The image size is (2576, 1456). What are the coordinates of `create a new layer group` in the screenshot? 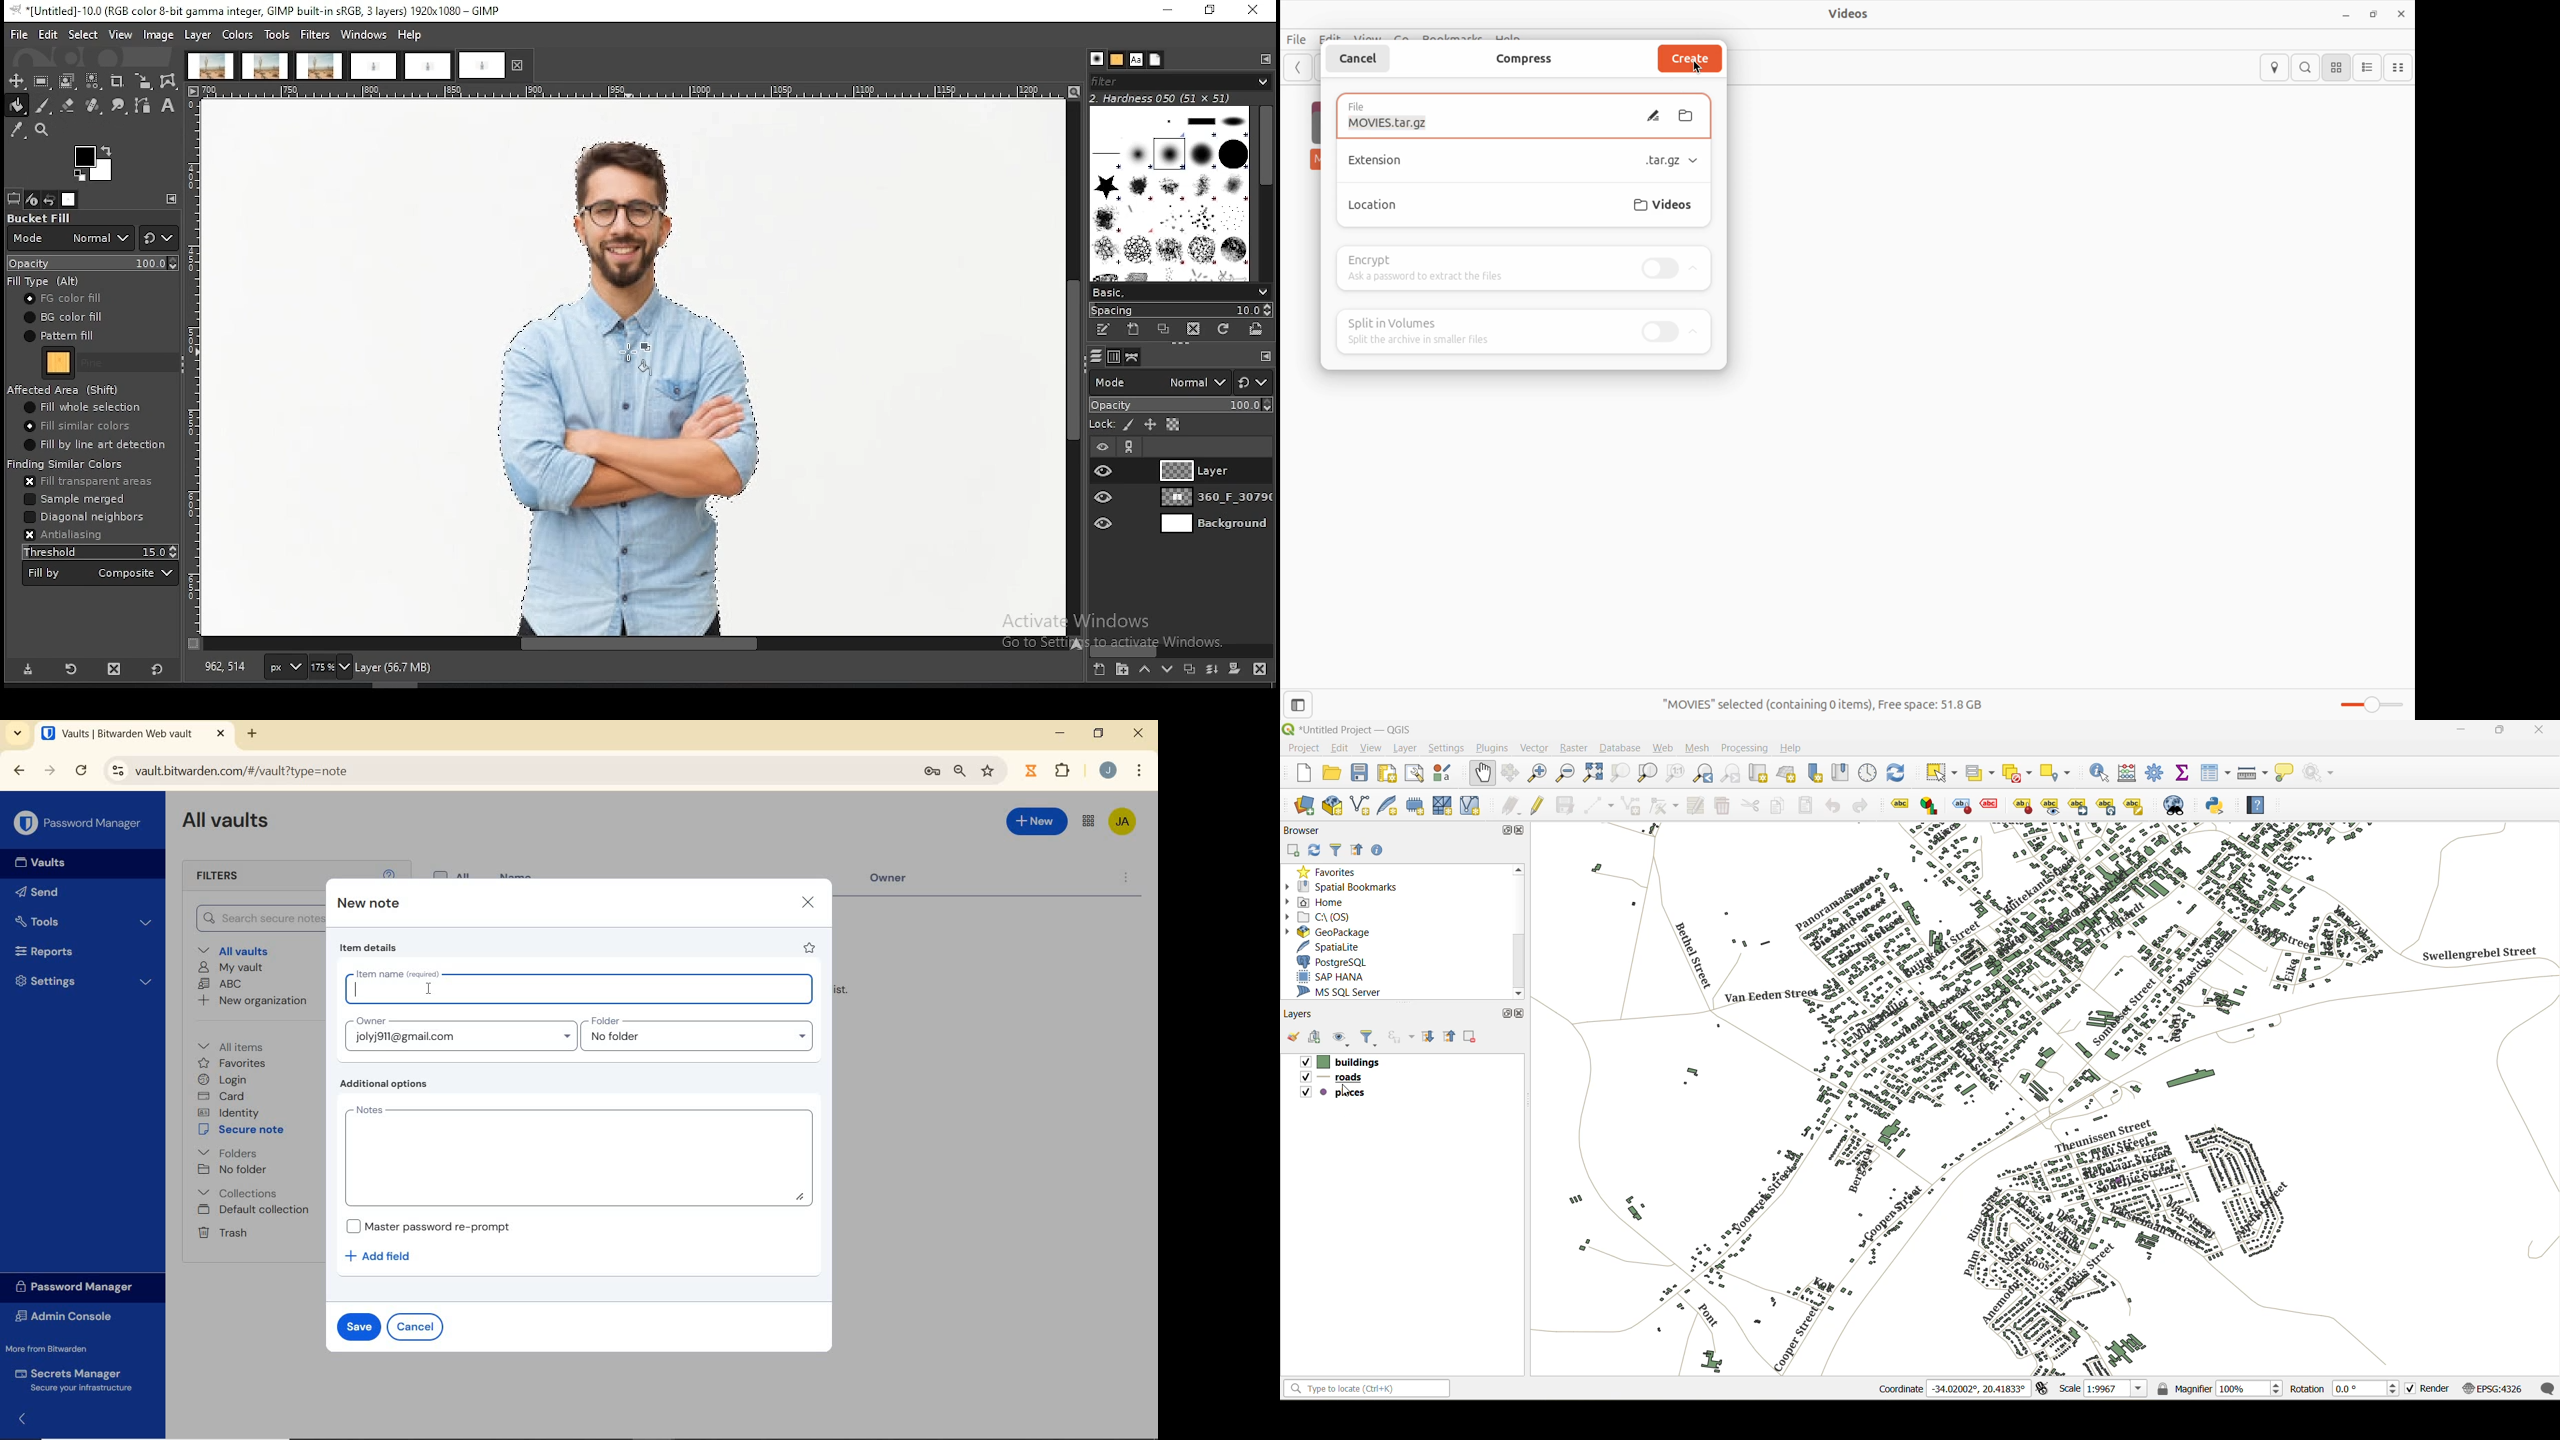 It's located at (1121, 668).